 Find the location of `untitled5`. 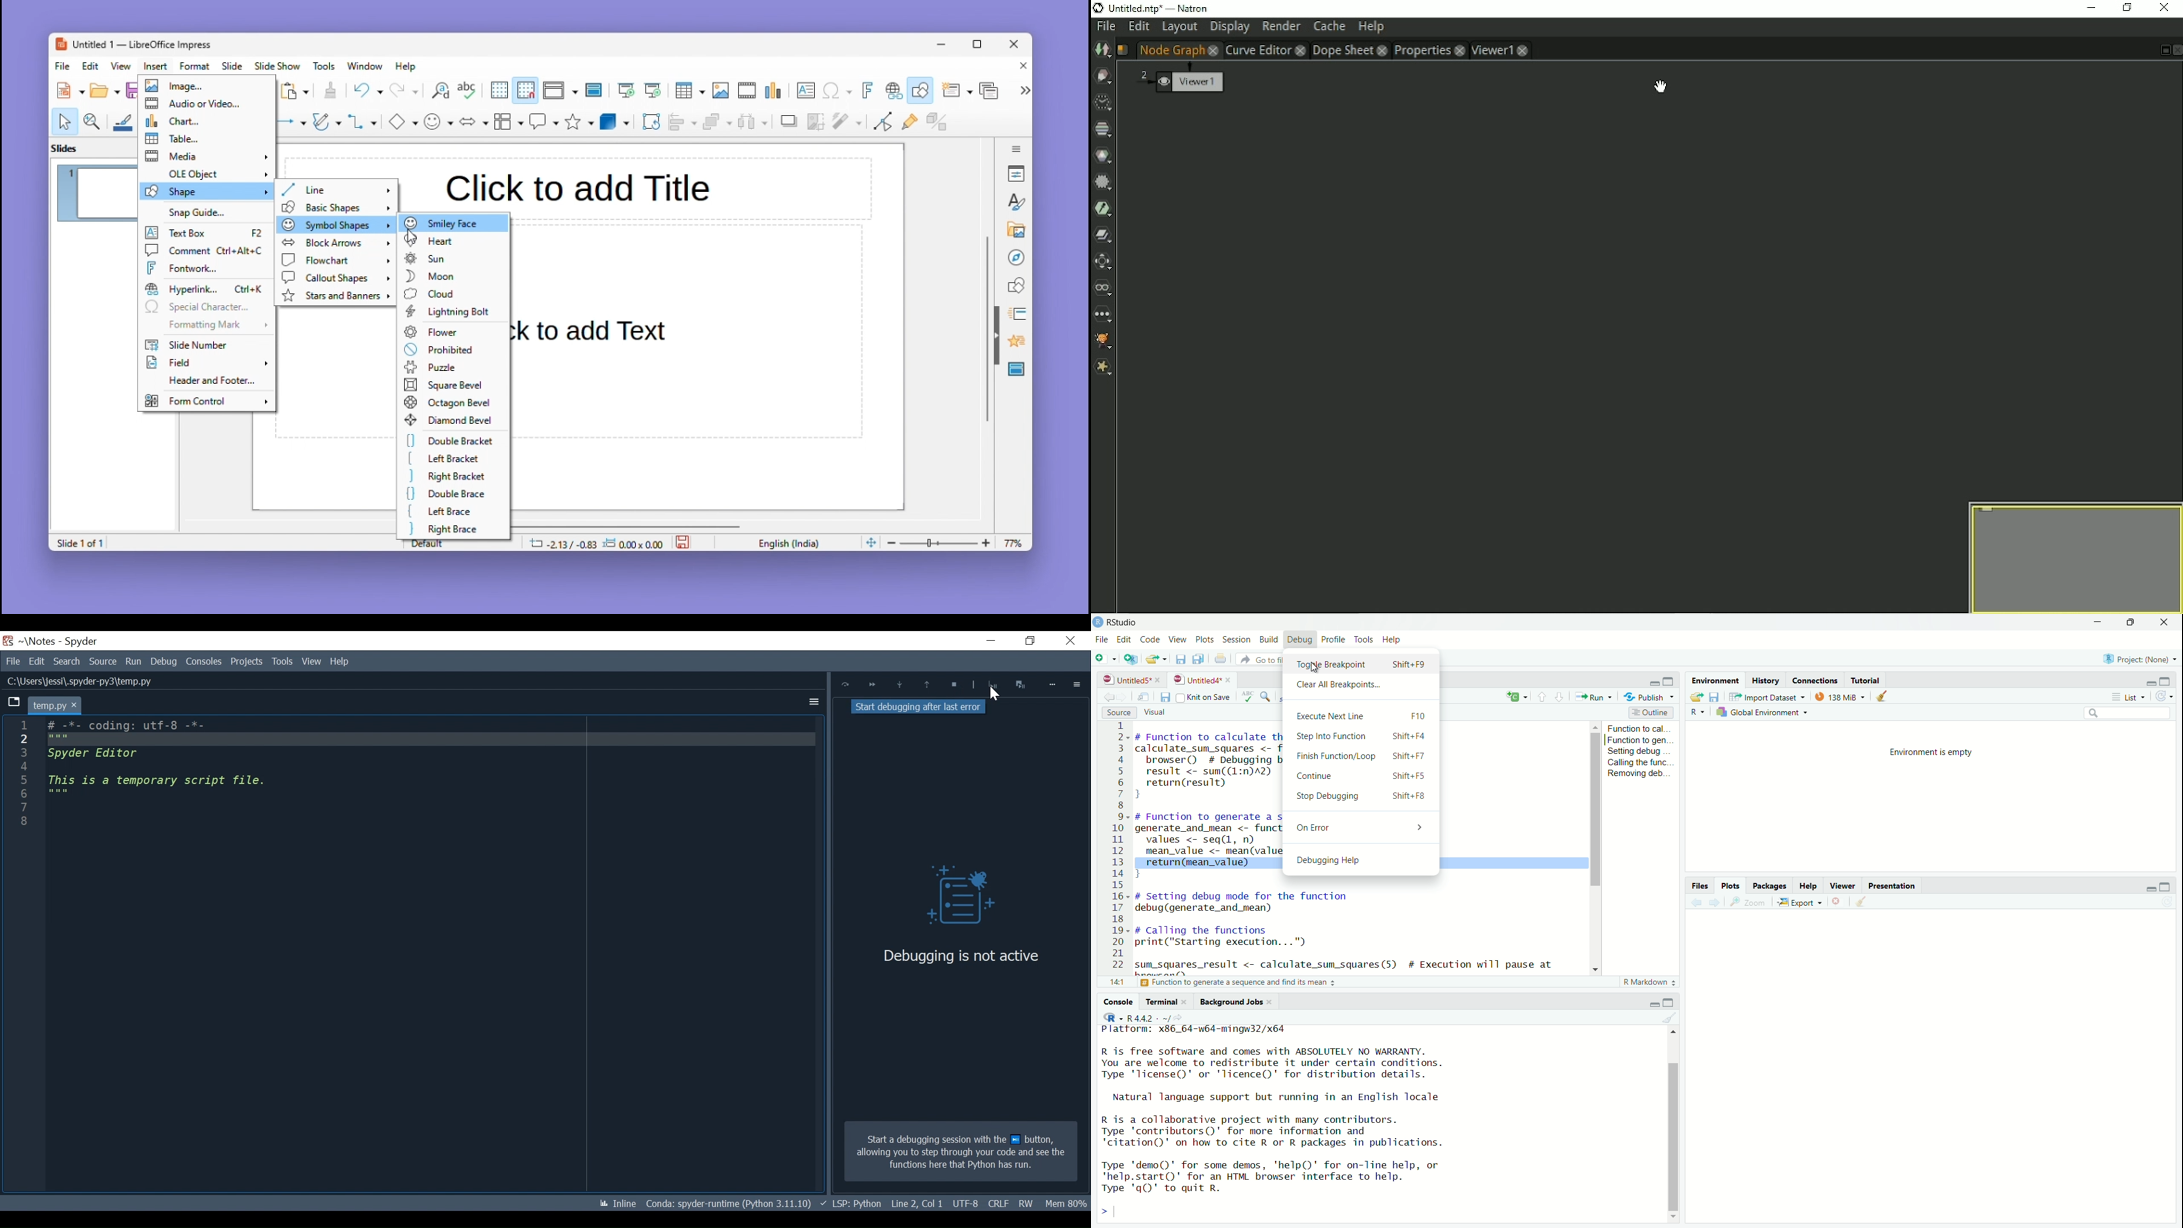

untitled5 is located at coordinates (1122, 678).